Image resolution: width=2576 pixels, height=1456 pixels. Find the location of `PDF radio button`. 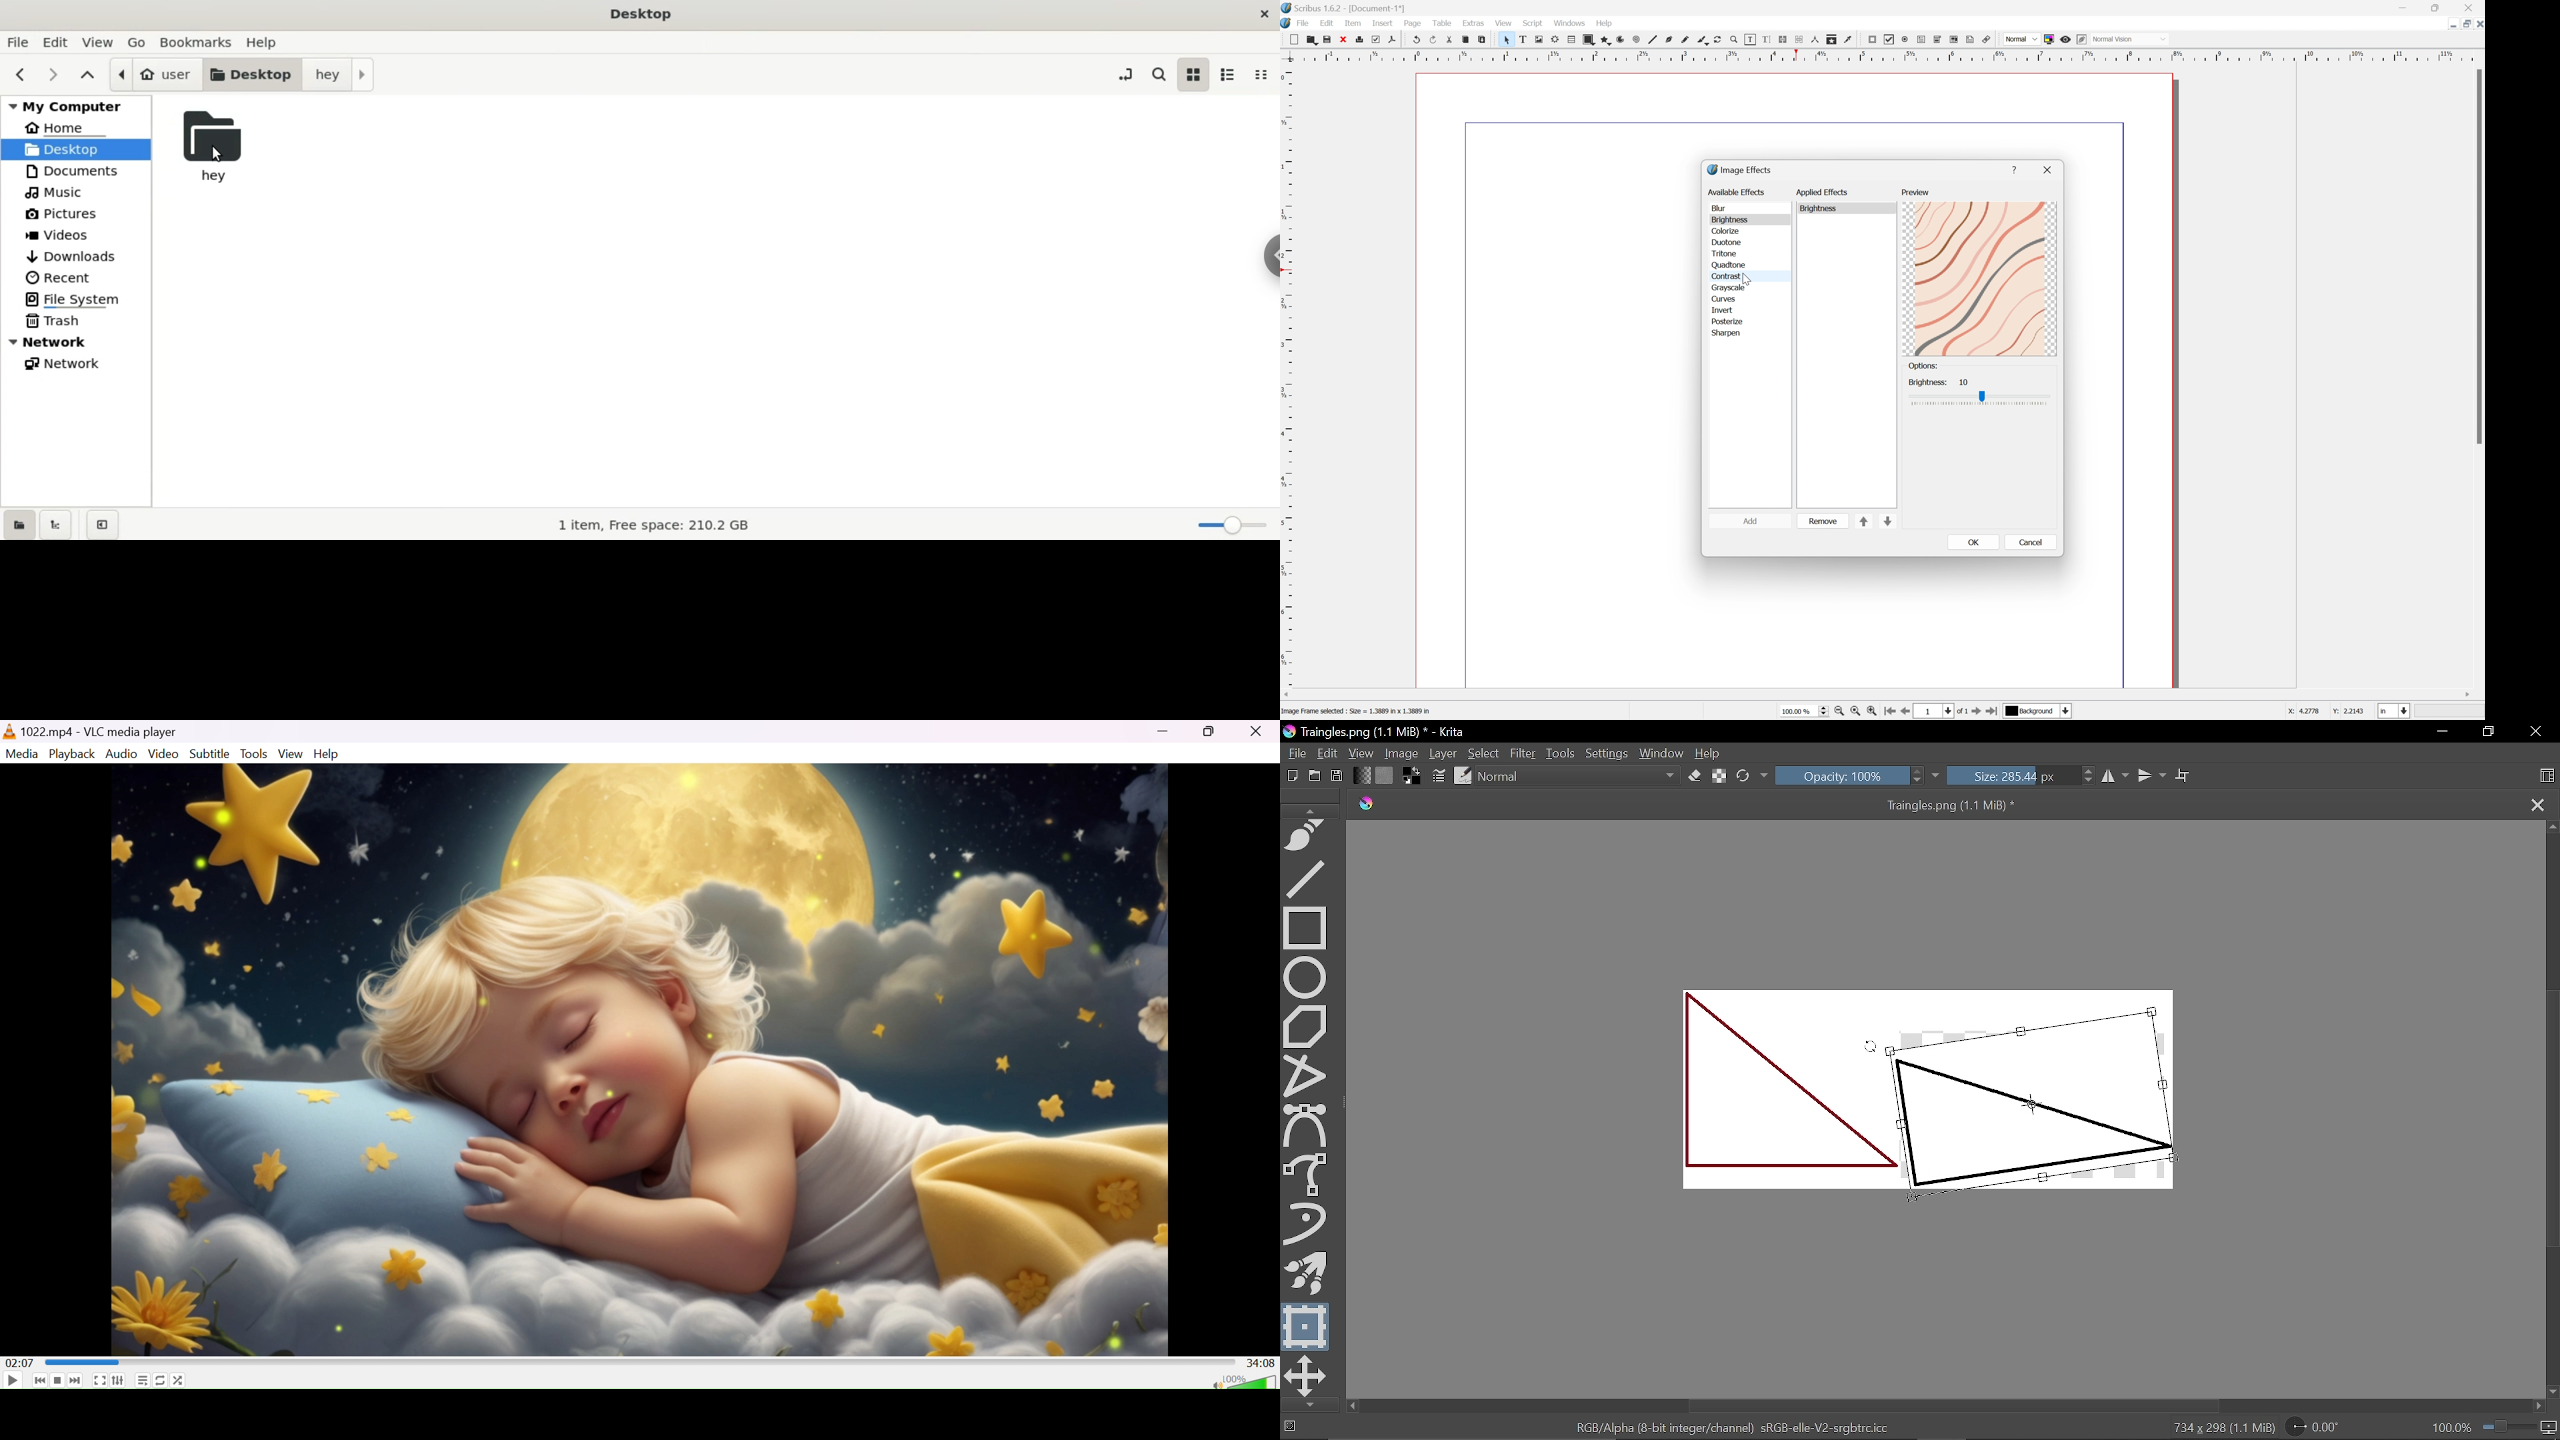

PDF radio button is located at coordinates (1905, 40).